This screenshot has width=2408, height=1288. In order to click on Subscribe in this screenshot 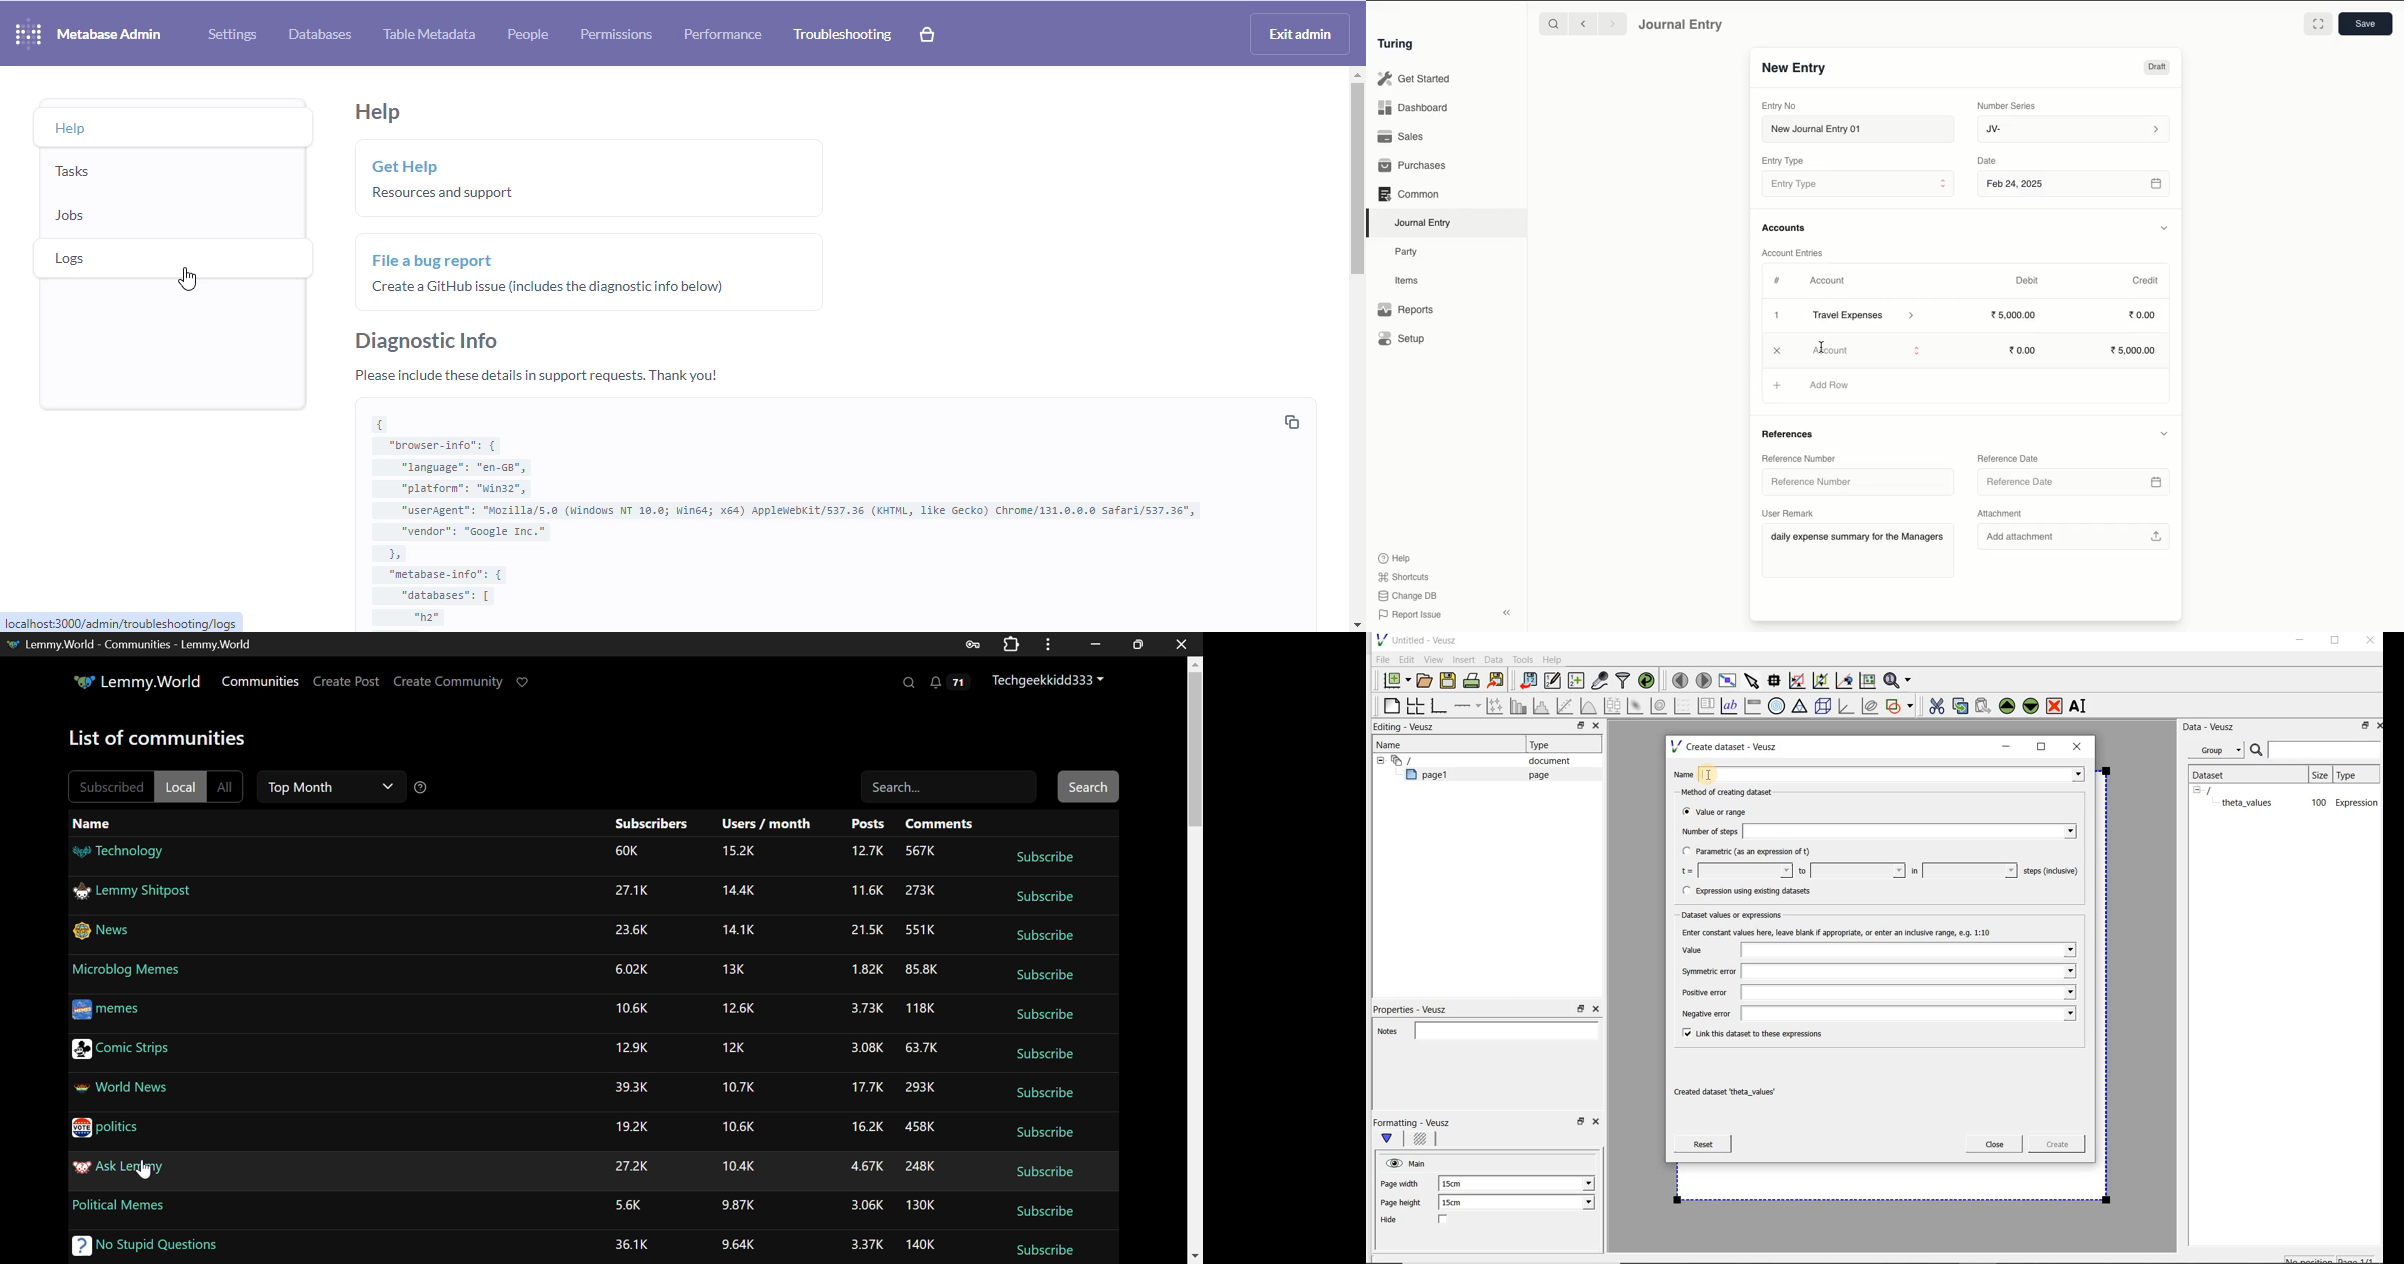, I will do `click(1041, 1249)`.